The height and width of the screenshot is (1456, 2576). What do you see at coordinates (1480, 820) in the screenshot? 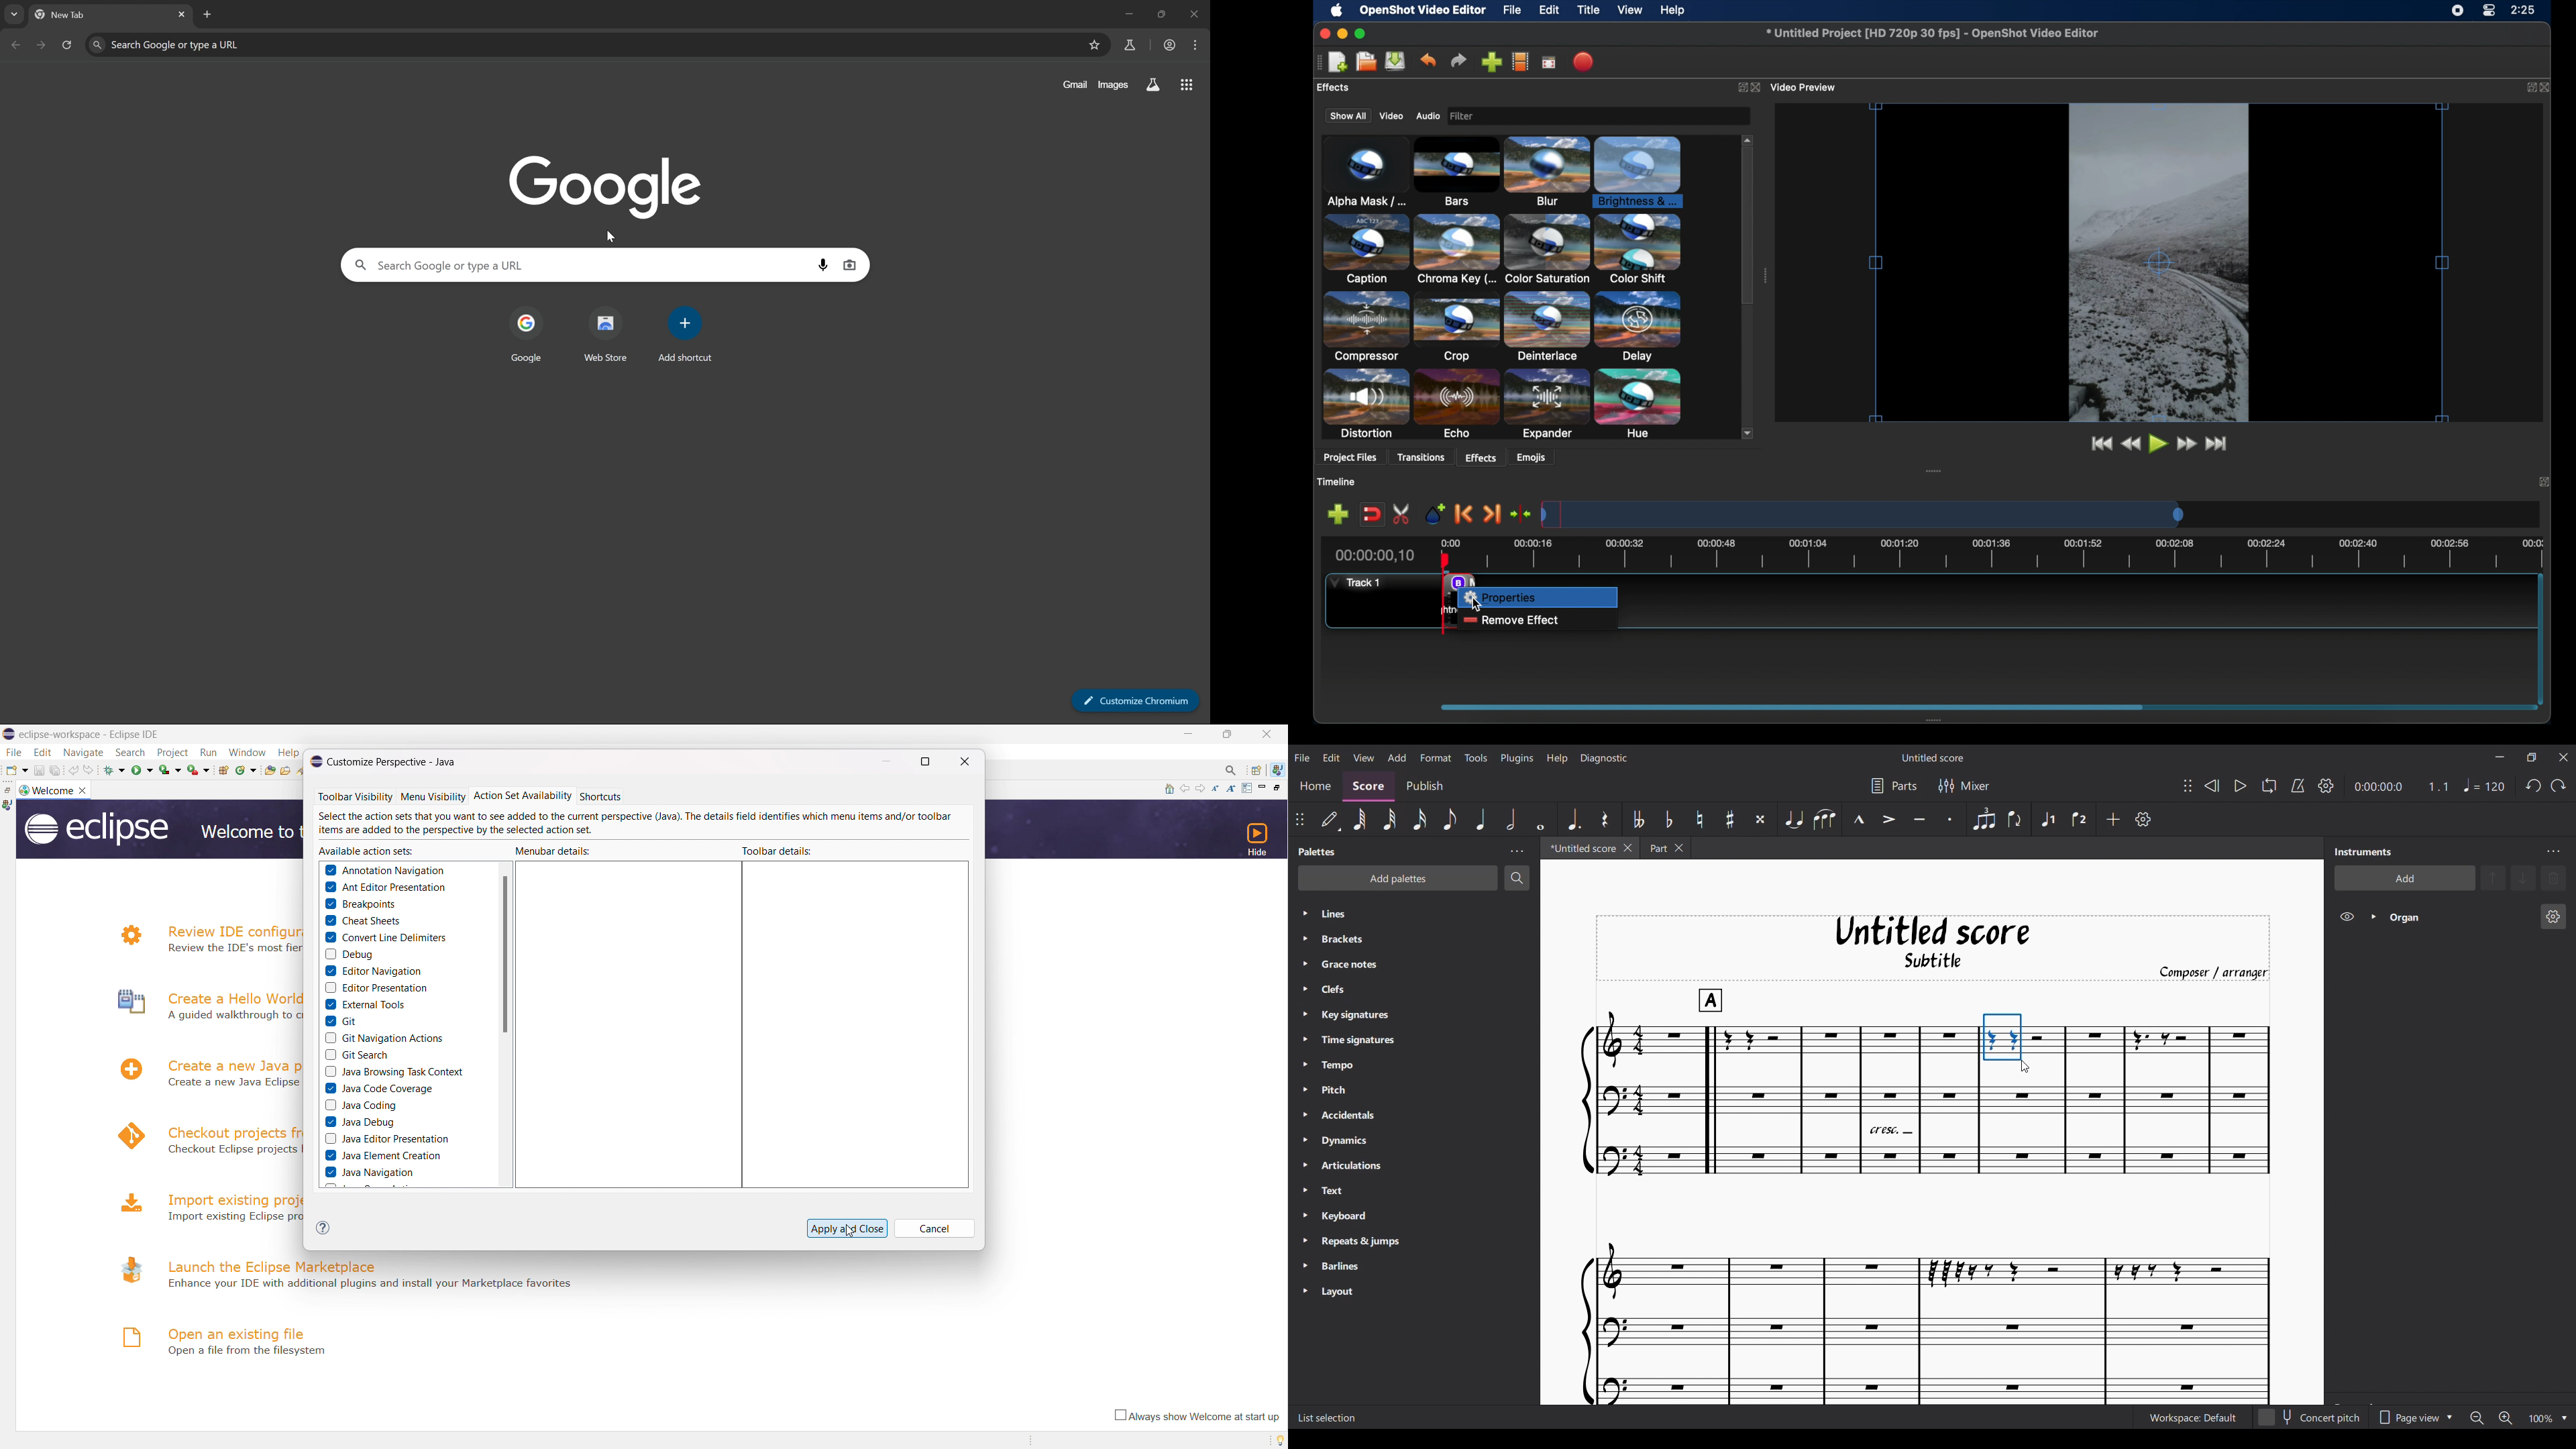
I see `Quarter note` at bounding box center [1480, 820].